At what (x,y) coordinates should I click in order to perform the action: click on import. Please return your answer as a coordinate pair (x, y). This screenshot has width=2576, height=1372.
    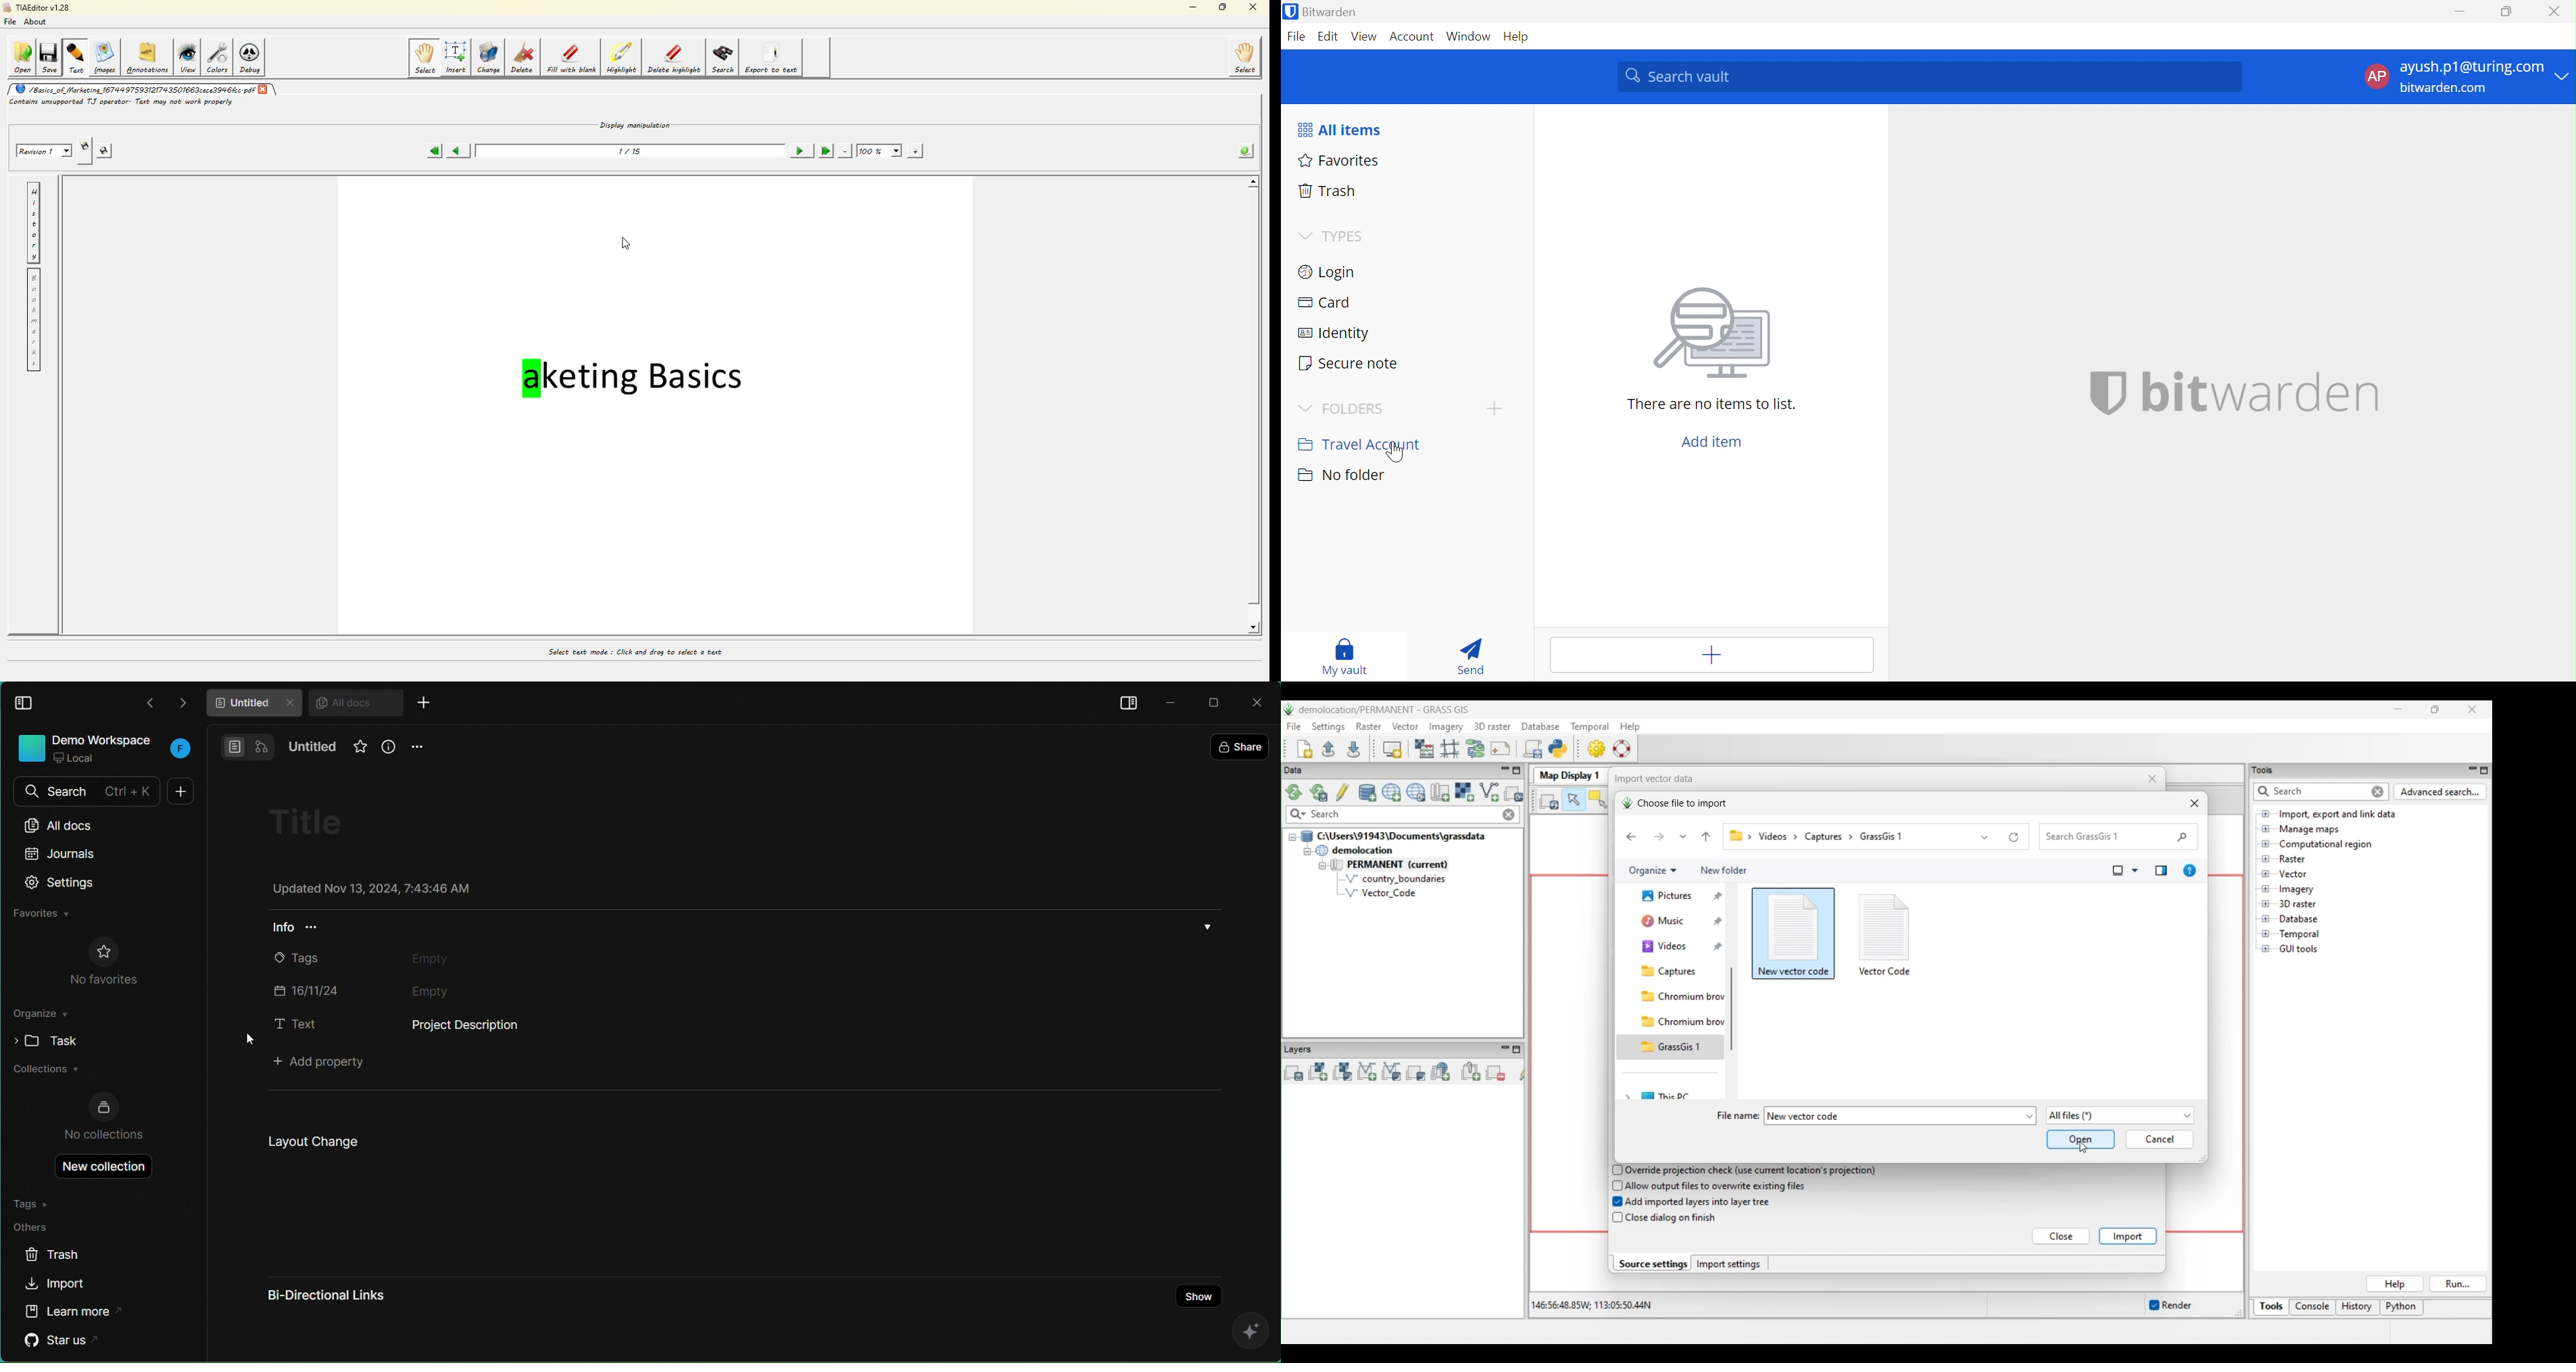
    Looking at the image, I should click on (57, 1285).